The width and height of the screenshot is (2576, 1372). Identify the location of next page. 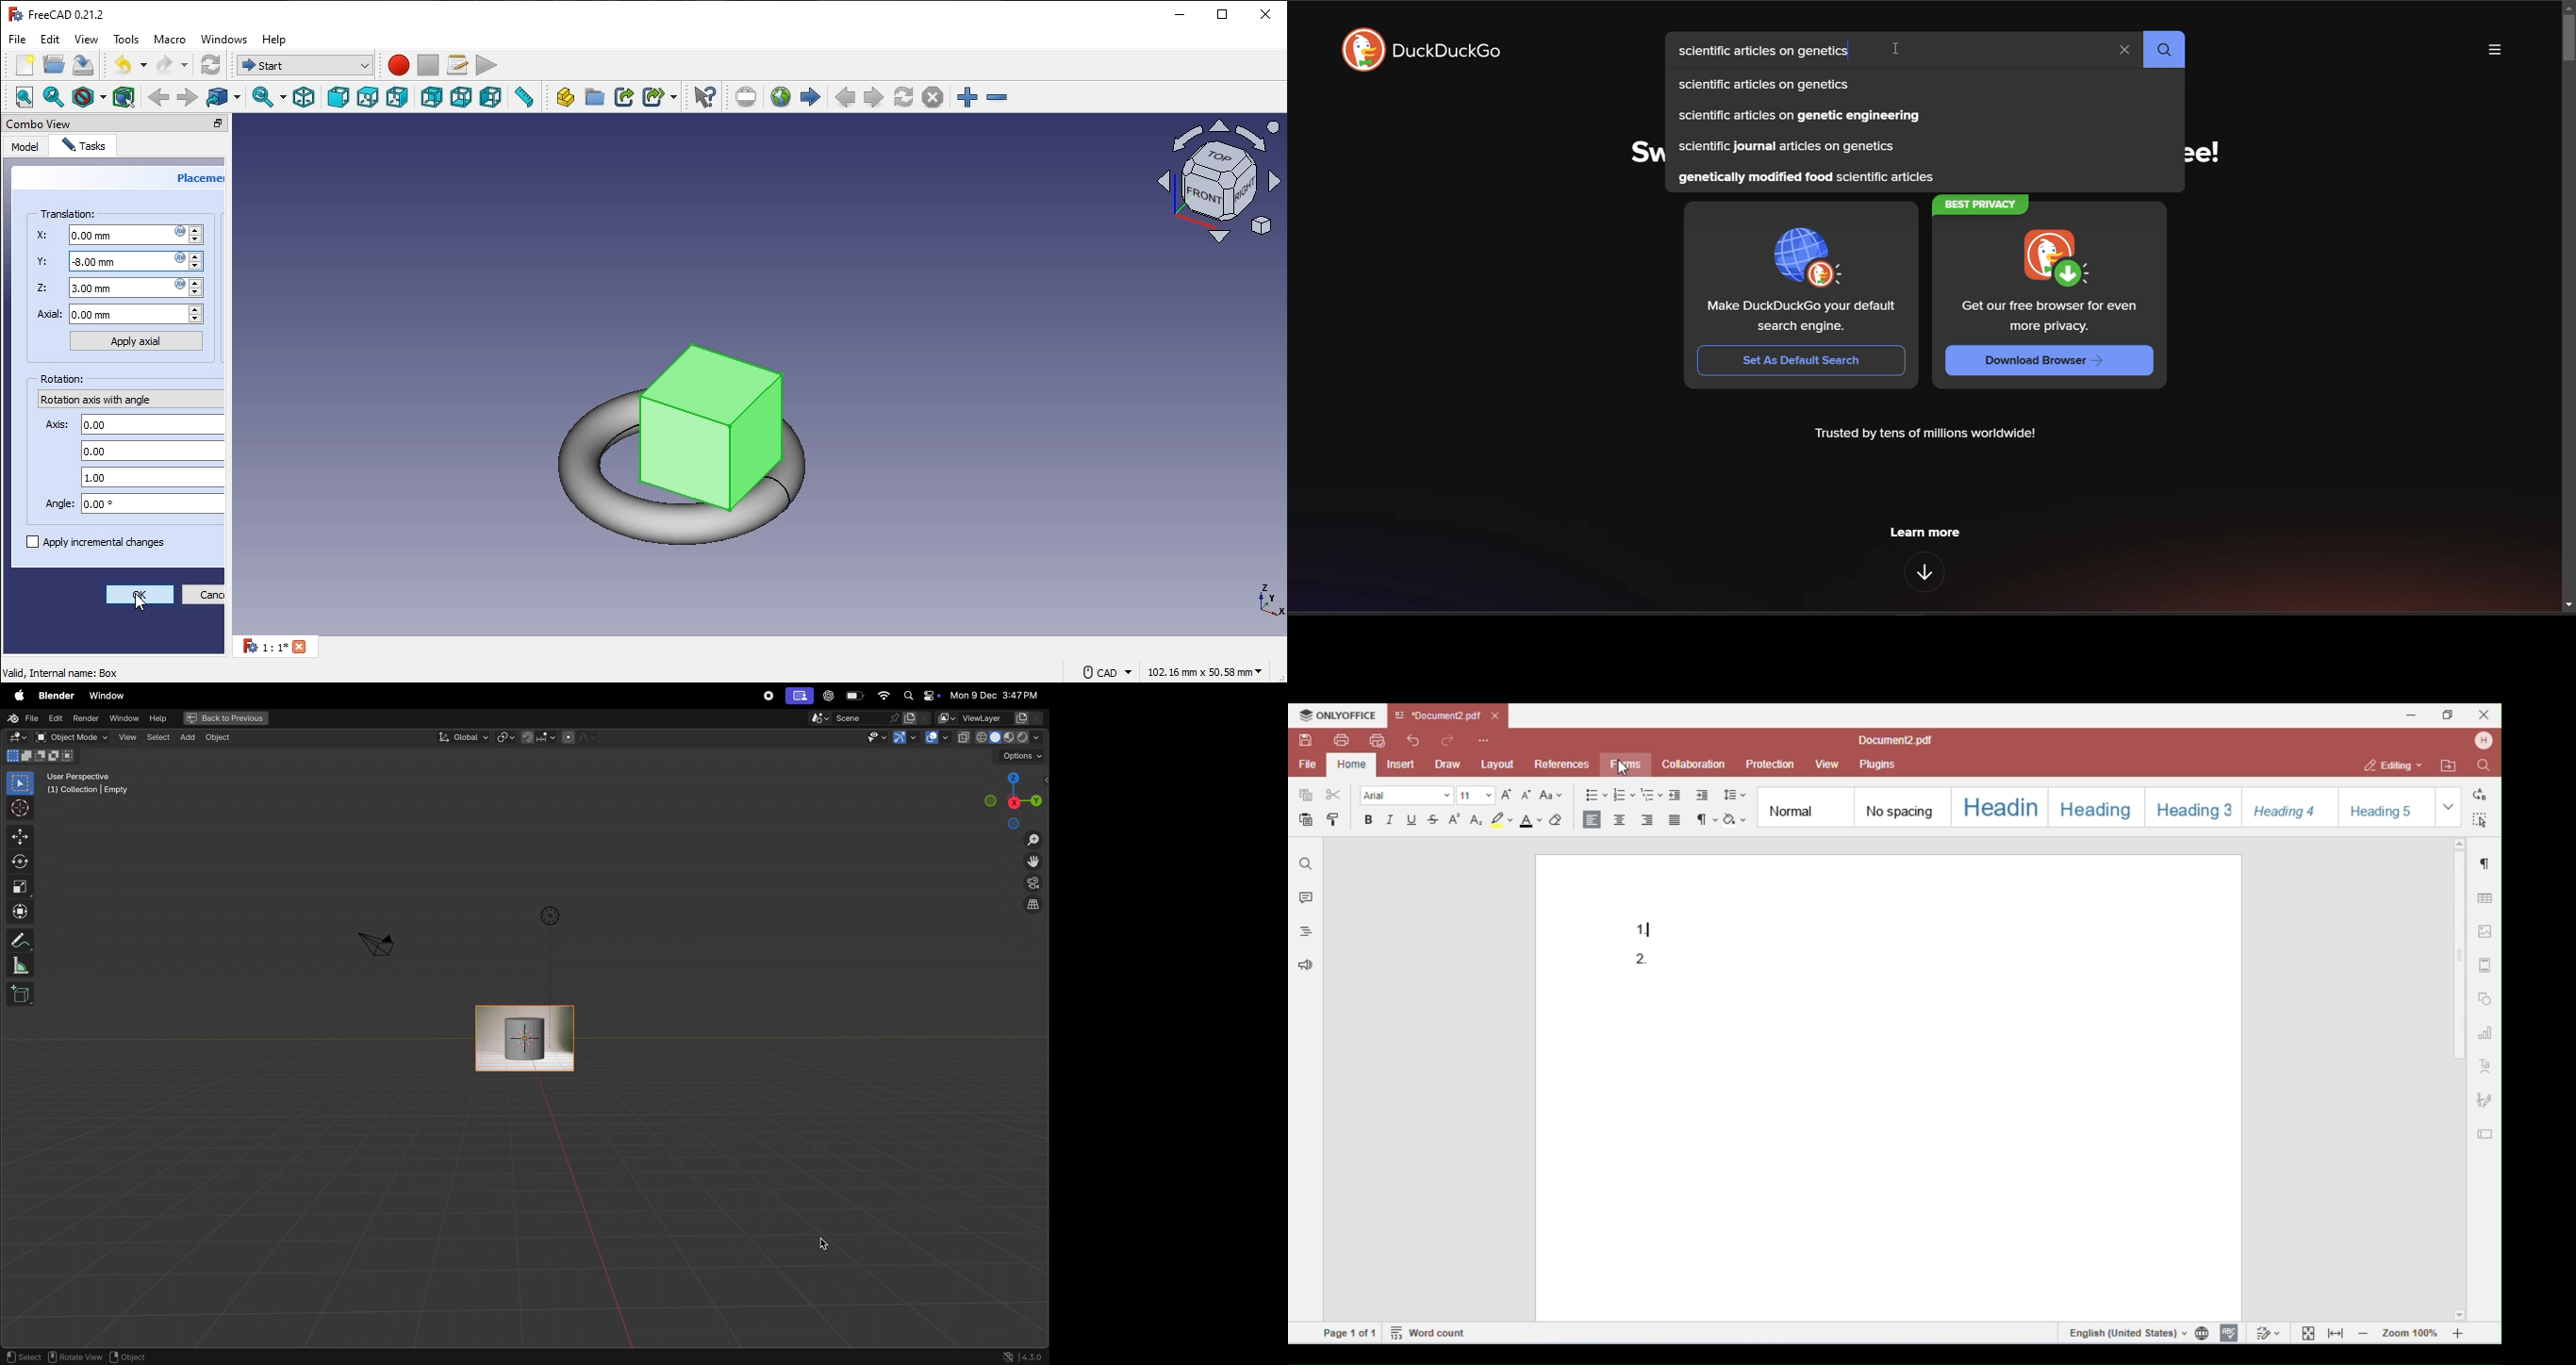
(874, 97).